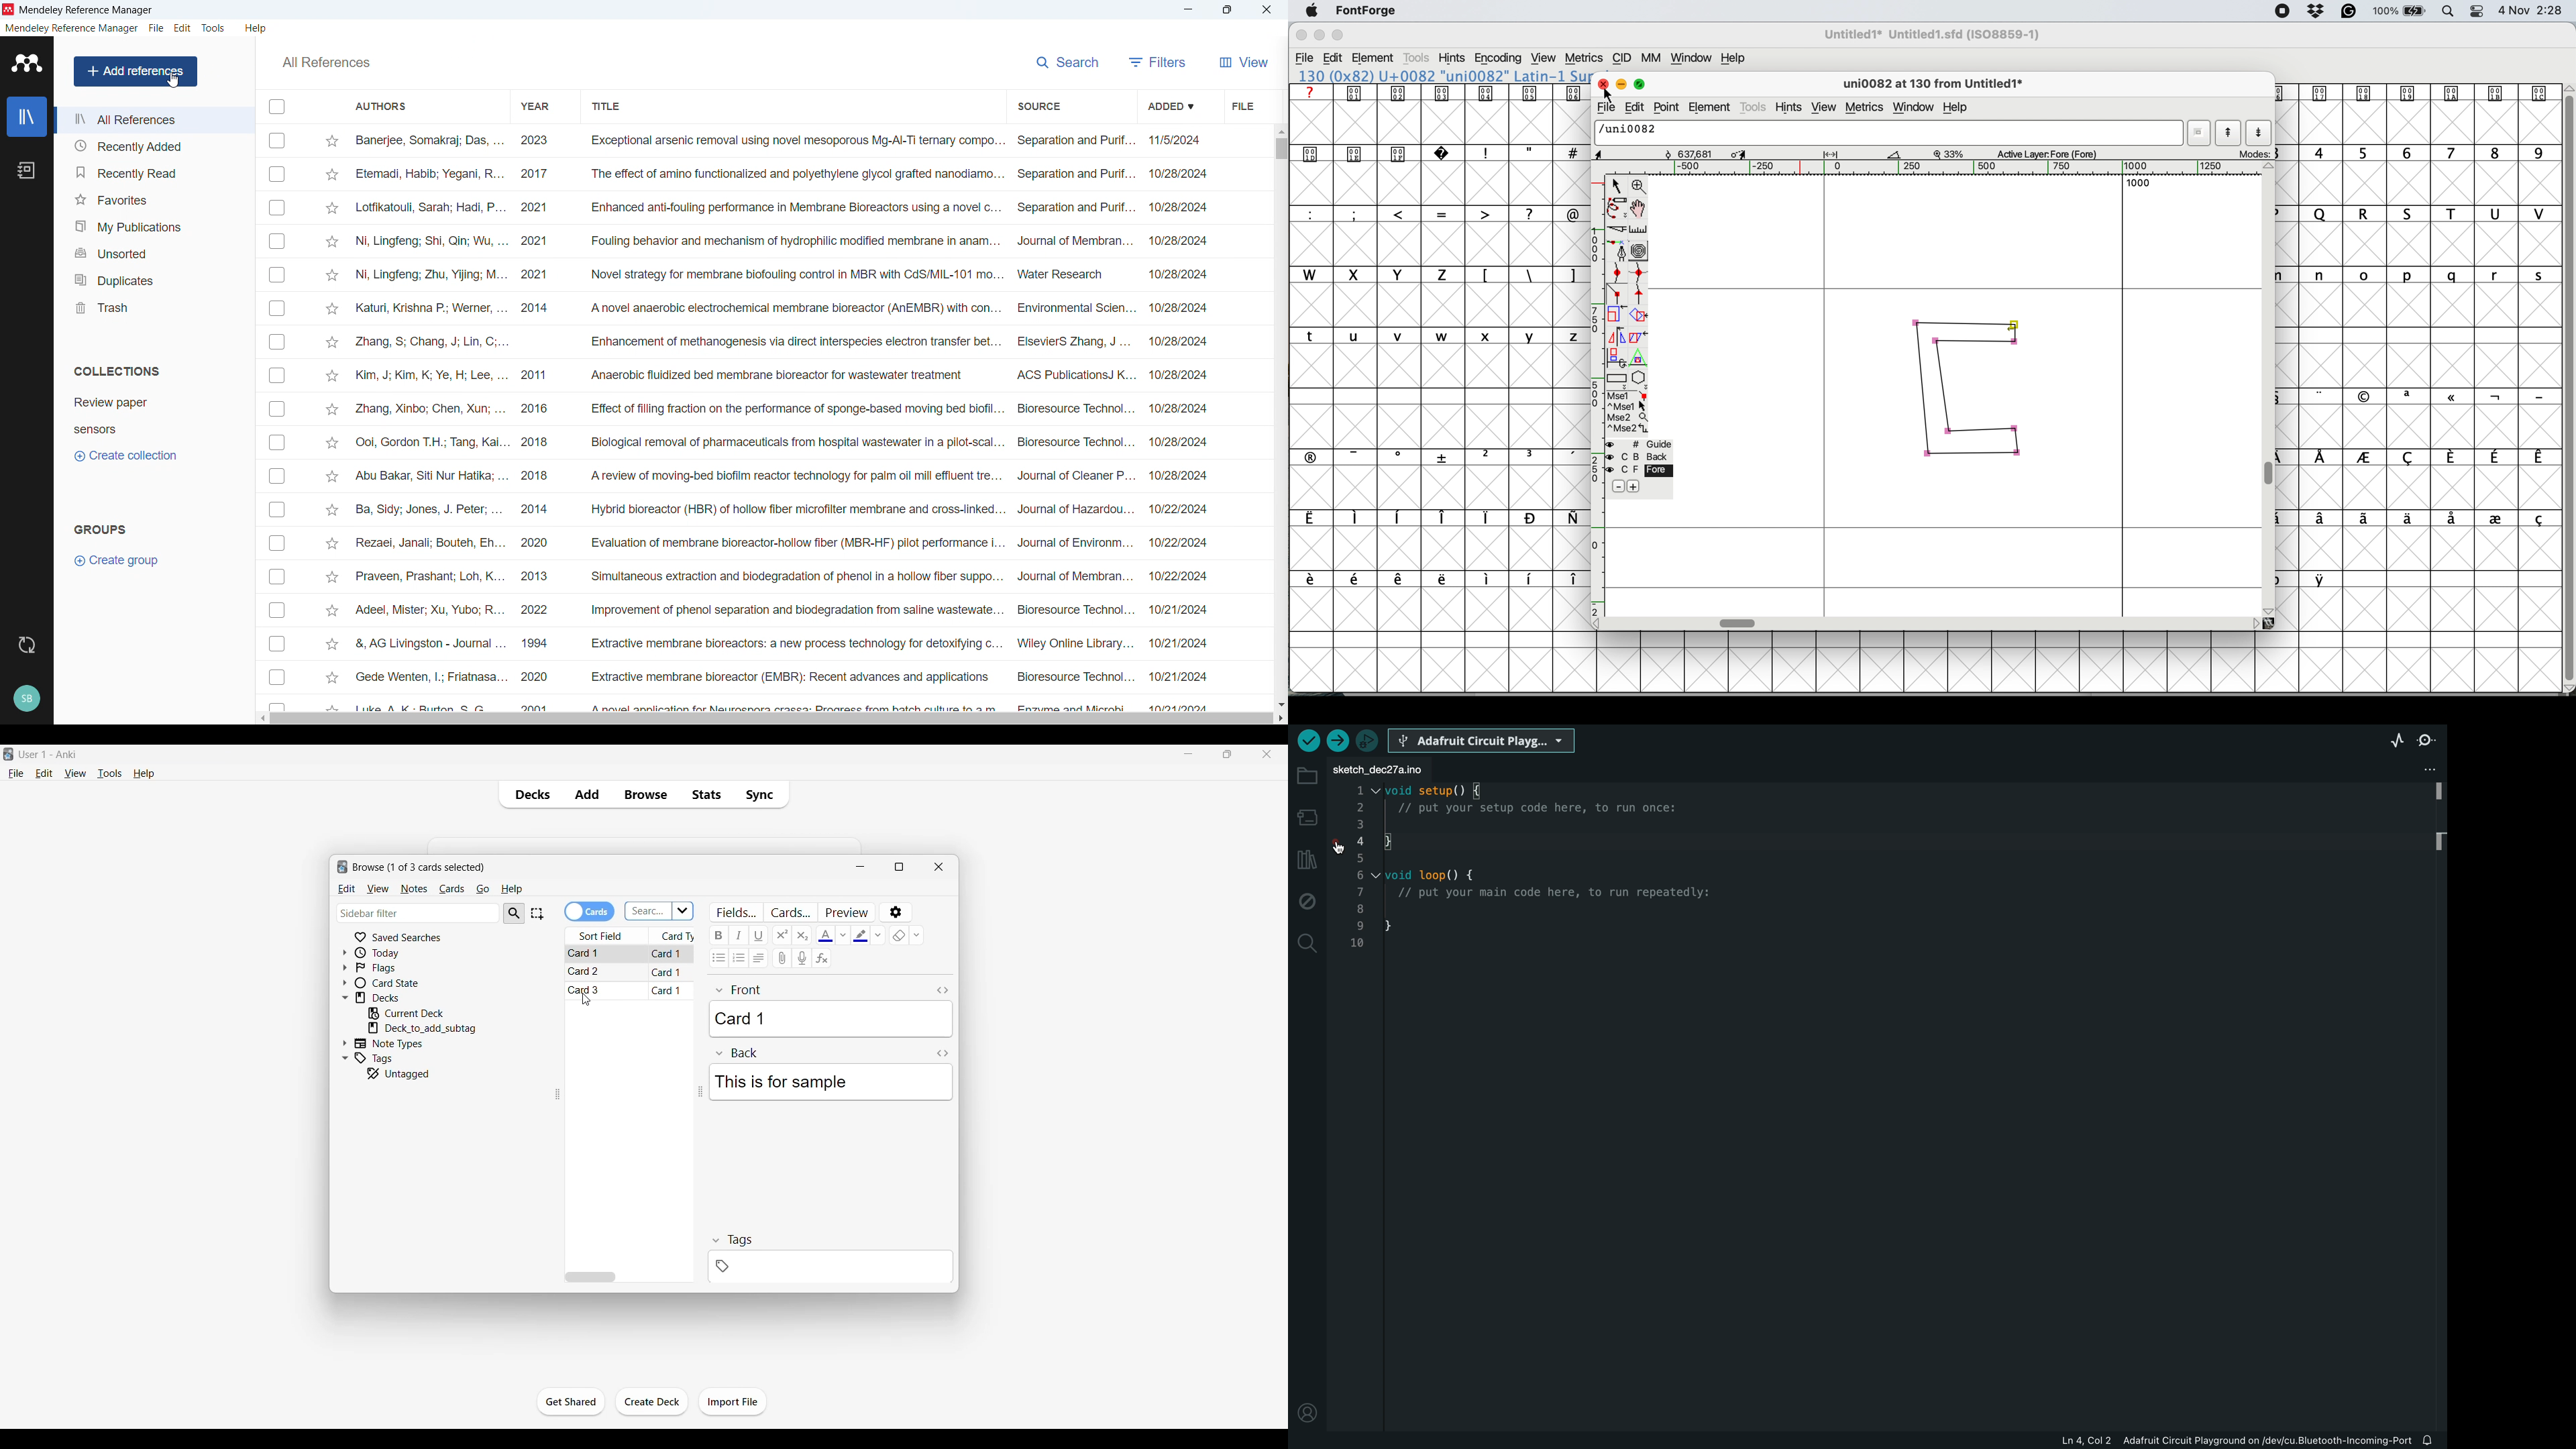 The width and height of the screenshot is (2576, 1456). I want to click on View menu, so click(378, 890).